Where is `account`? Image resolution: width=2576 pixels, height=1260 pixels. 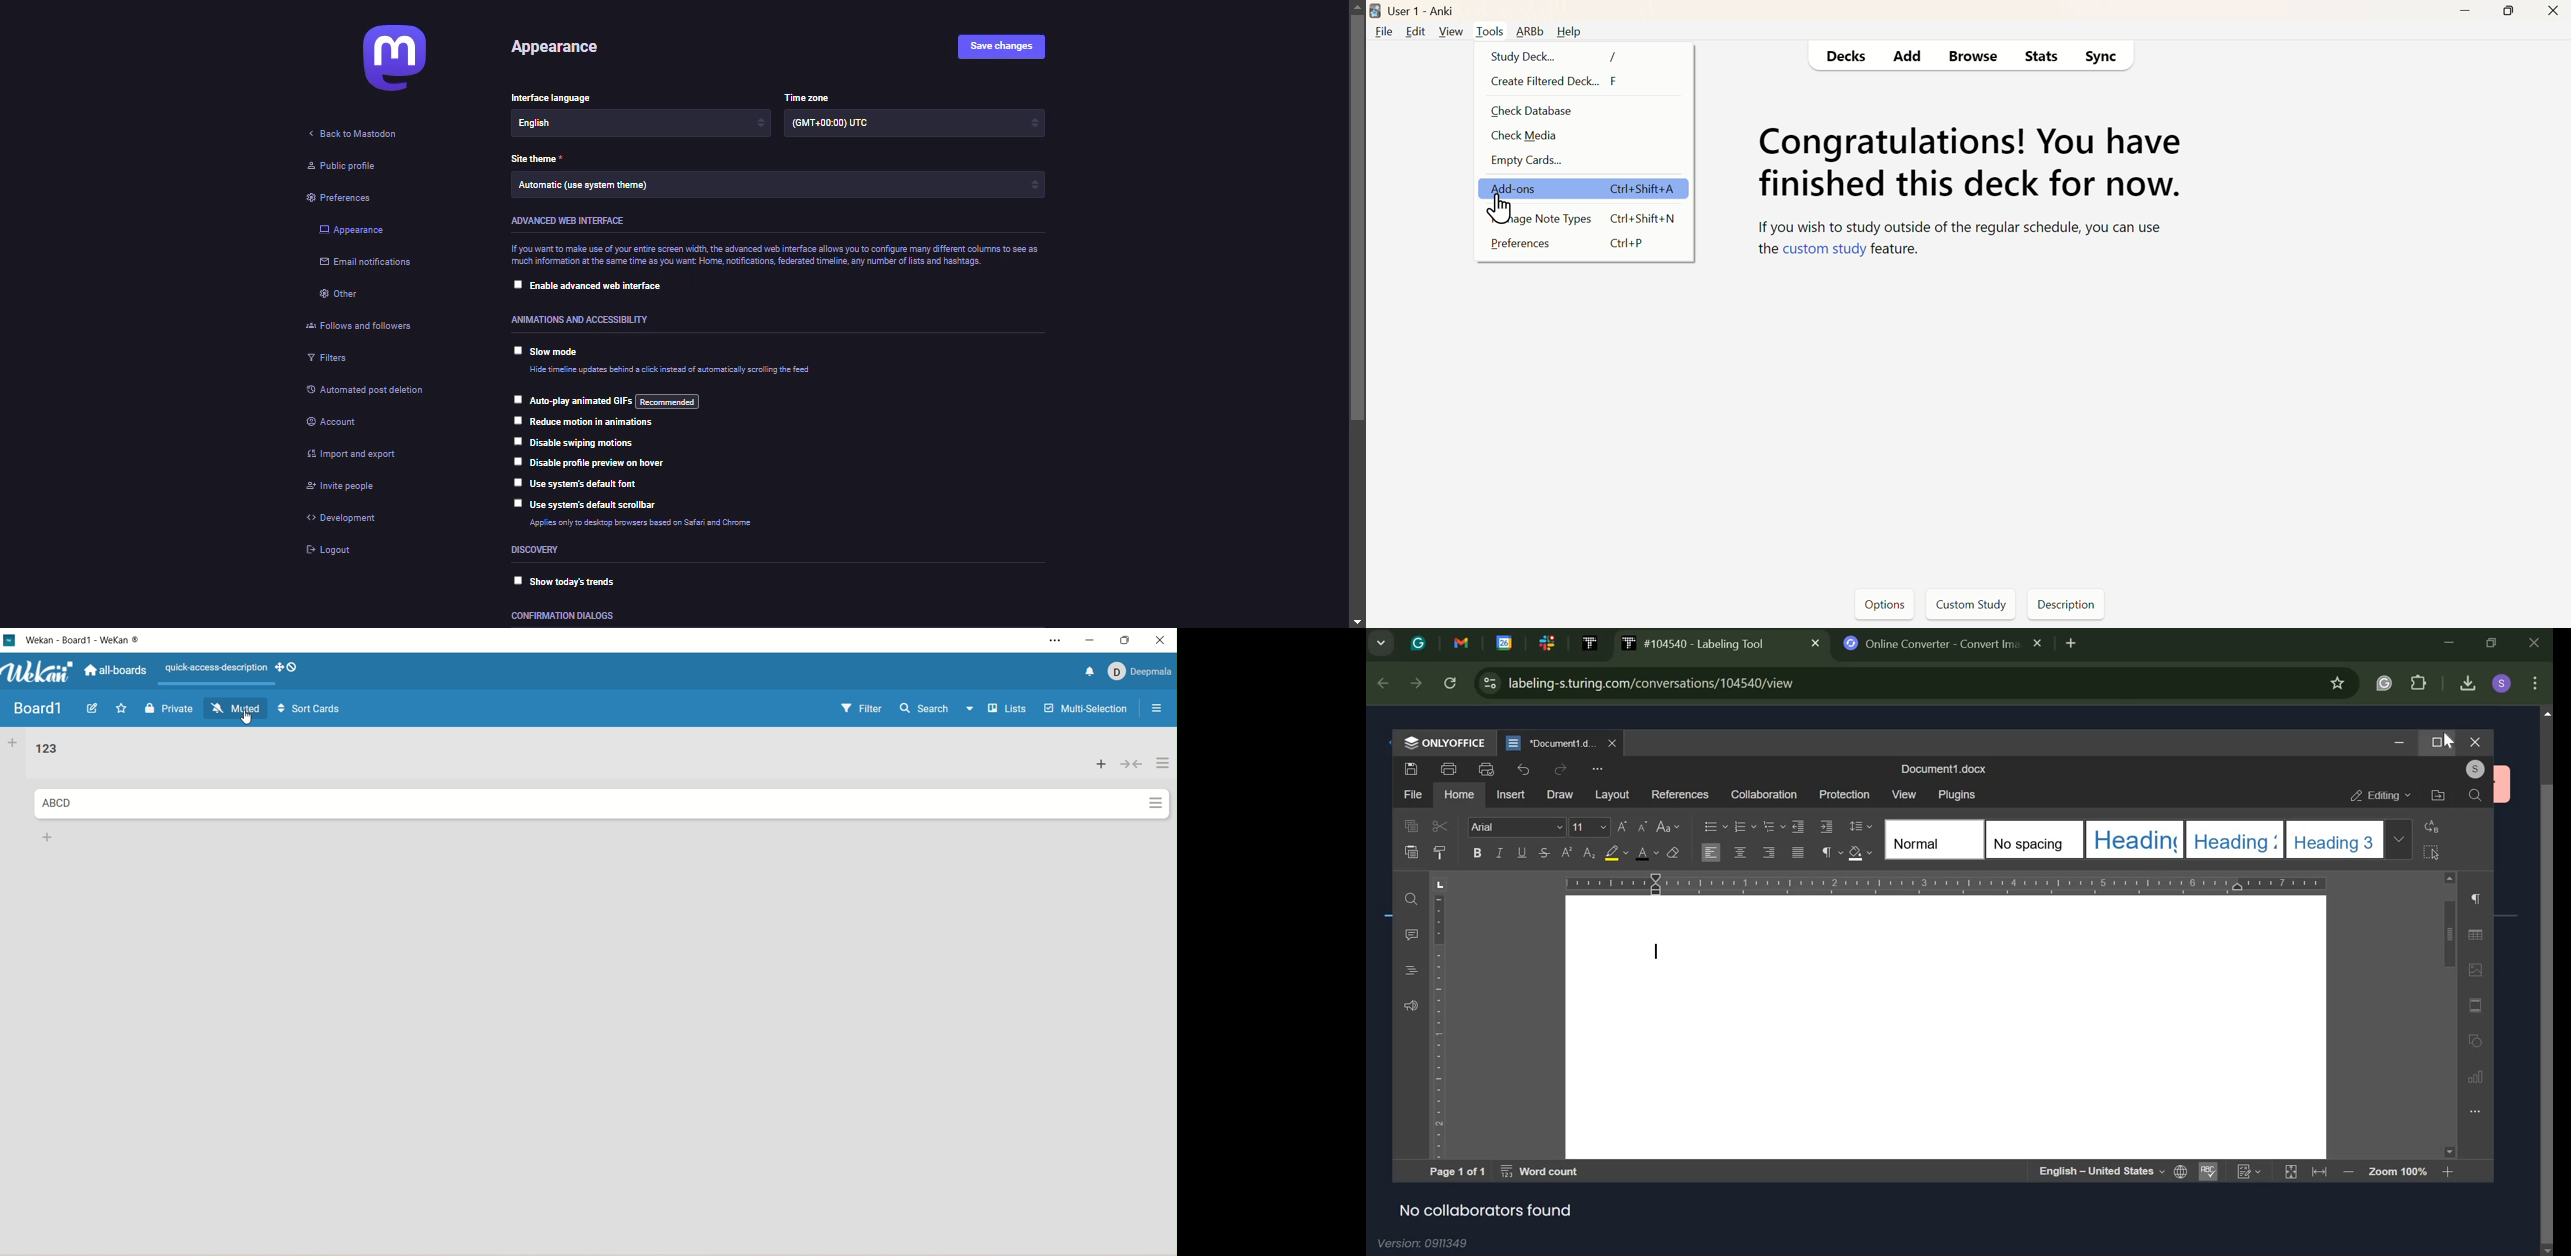
account is located at coordinates (1138, 673).